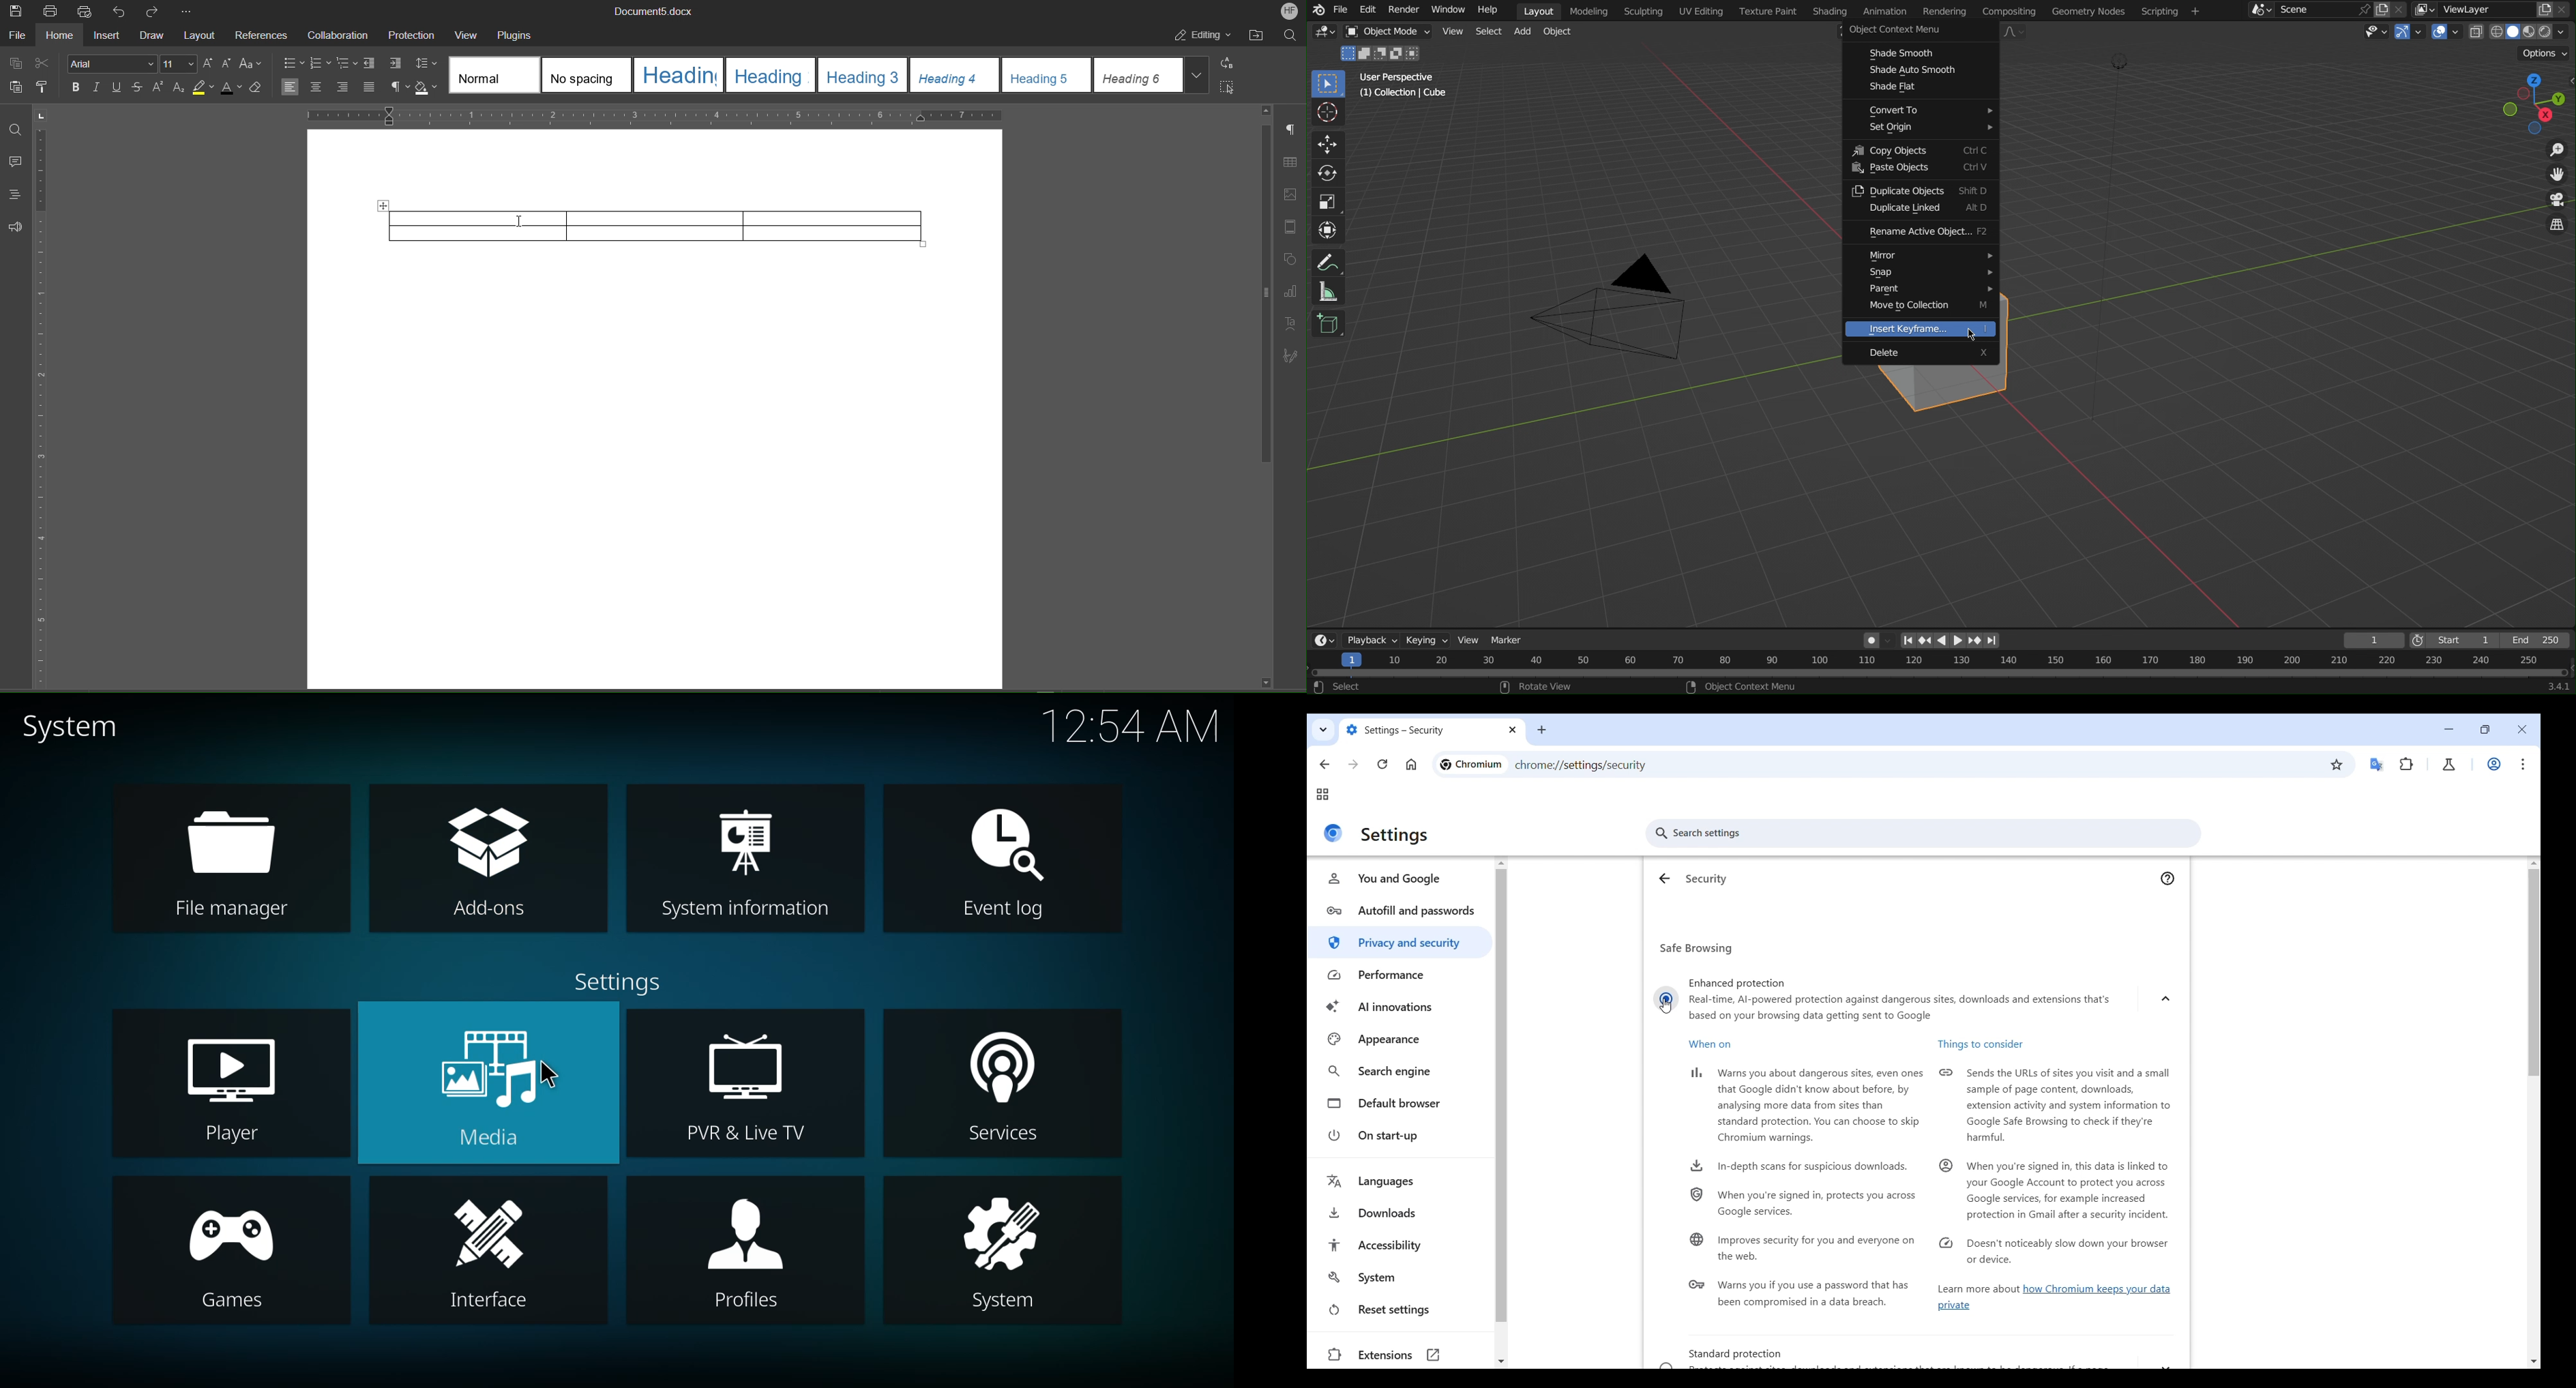 The height and width of the screenshot is (1400, 2576). What do you see at coordinates (1047, 75) in the screenshot?
I see `heading 5` at bounding box center [1047, 75].